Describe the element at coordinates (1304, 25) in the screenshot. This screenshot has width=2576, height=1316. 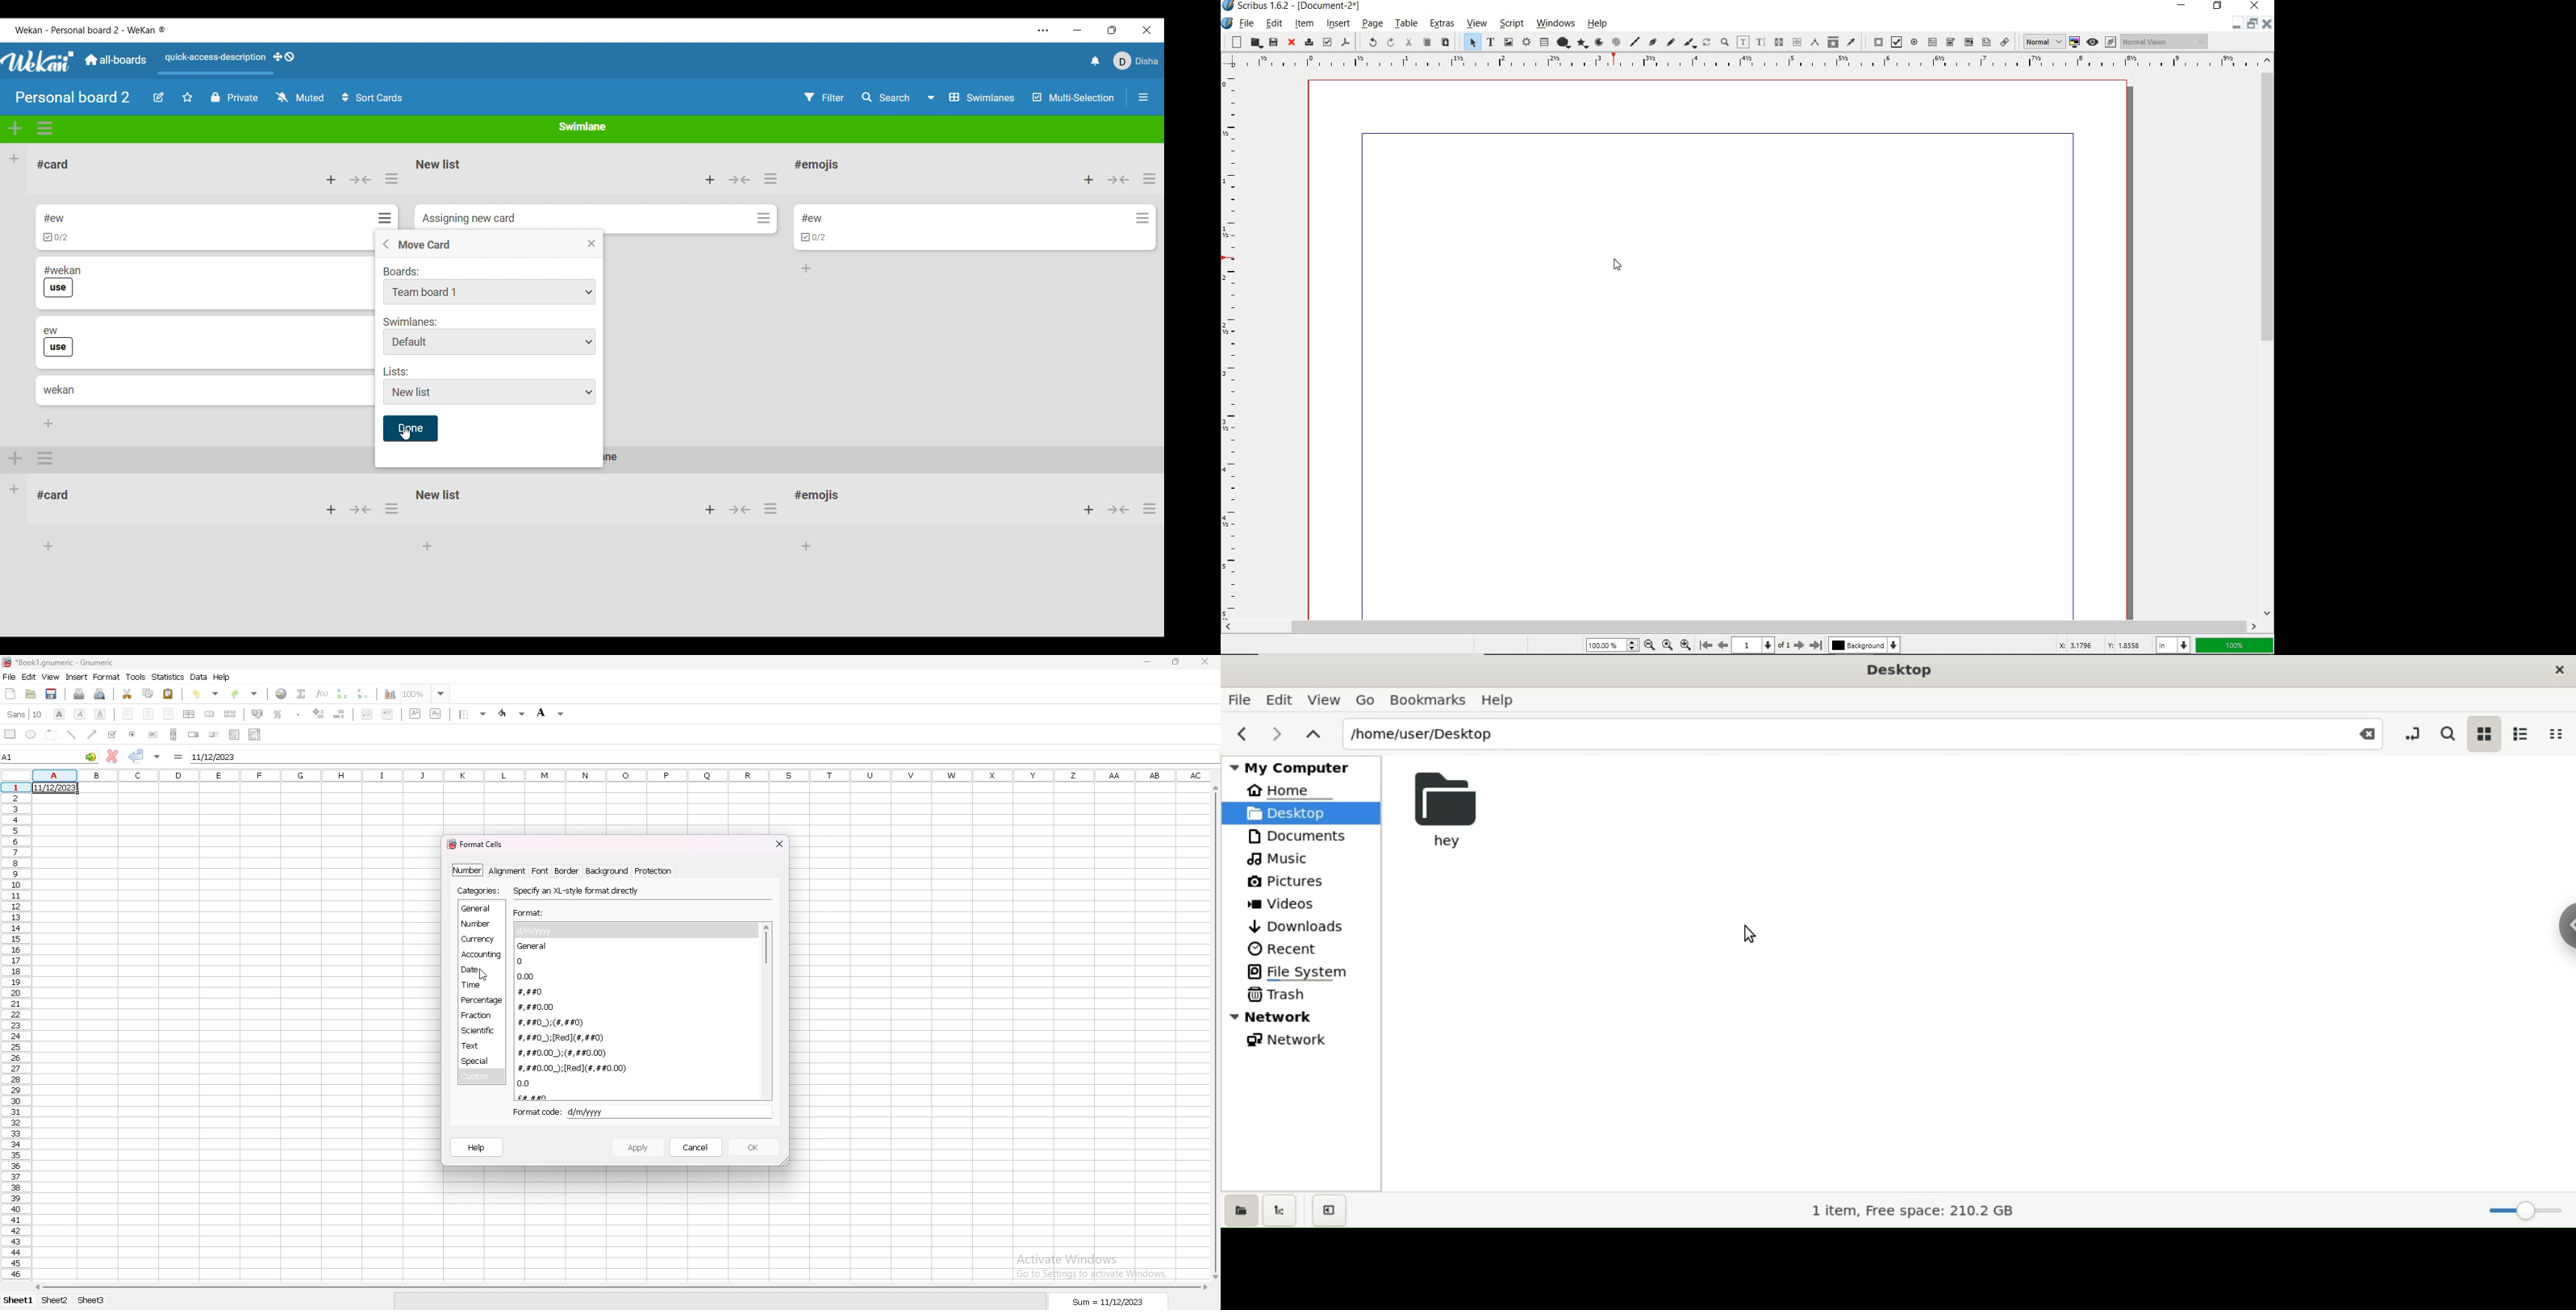
I see `item` at that location.